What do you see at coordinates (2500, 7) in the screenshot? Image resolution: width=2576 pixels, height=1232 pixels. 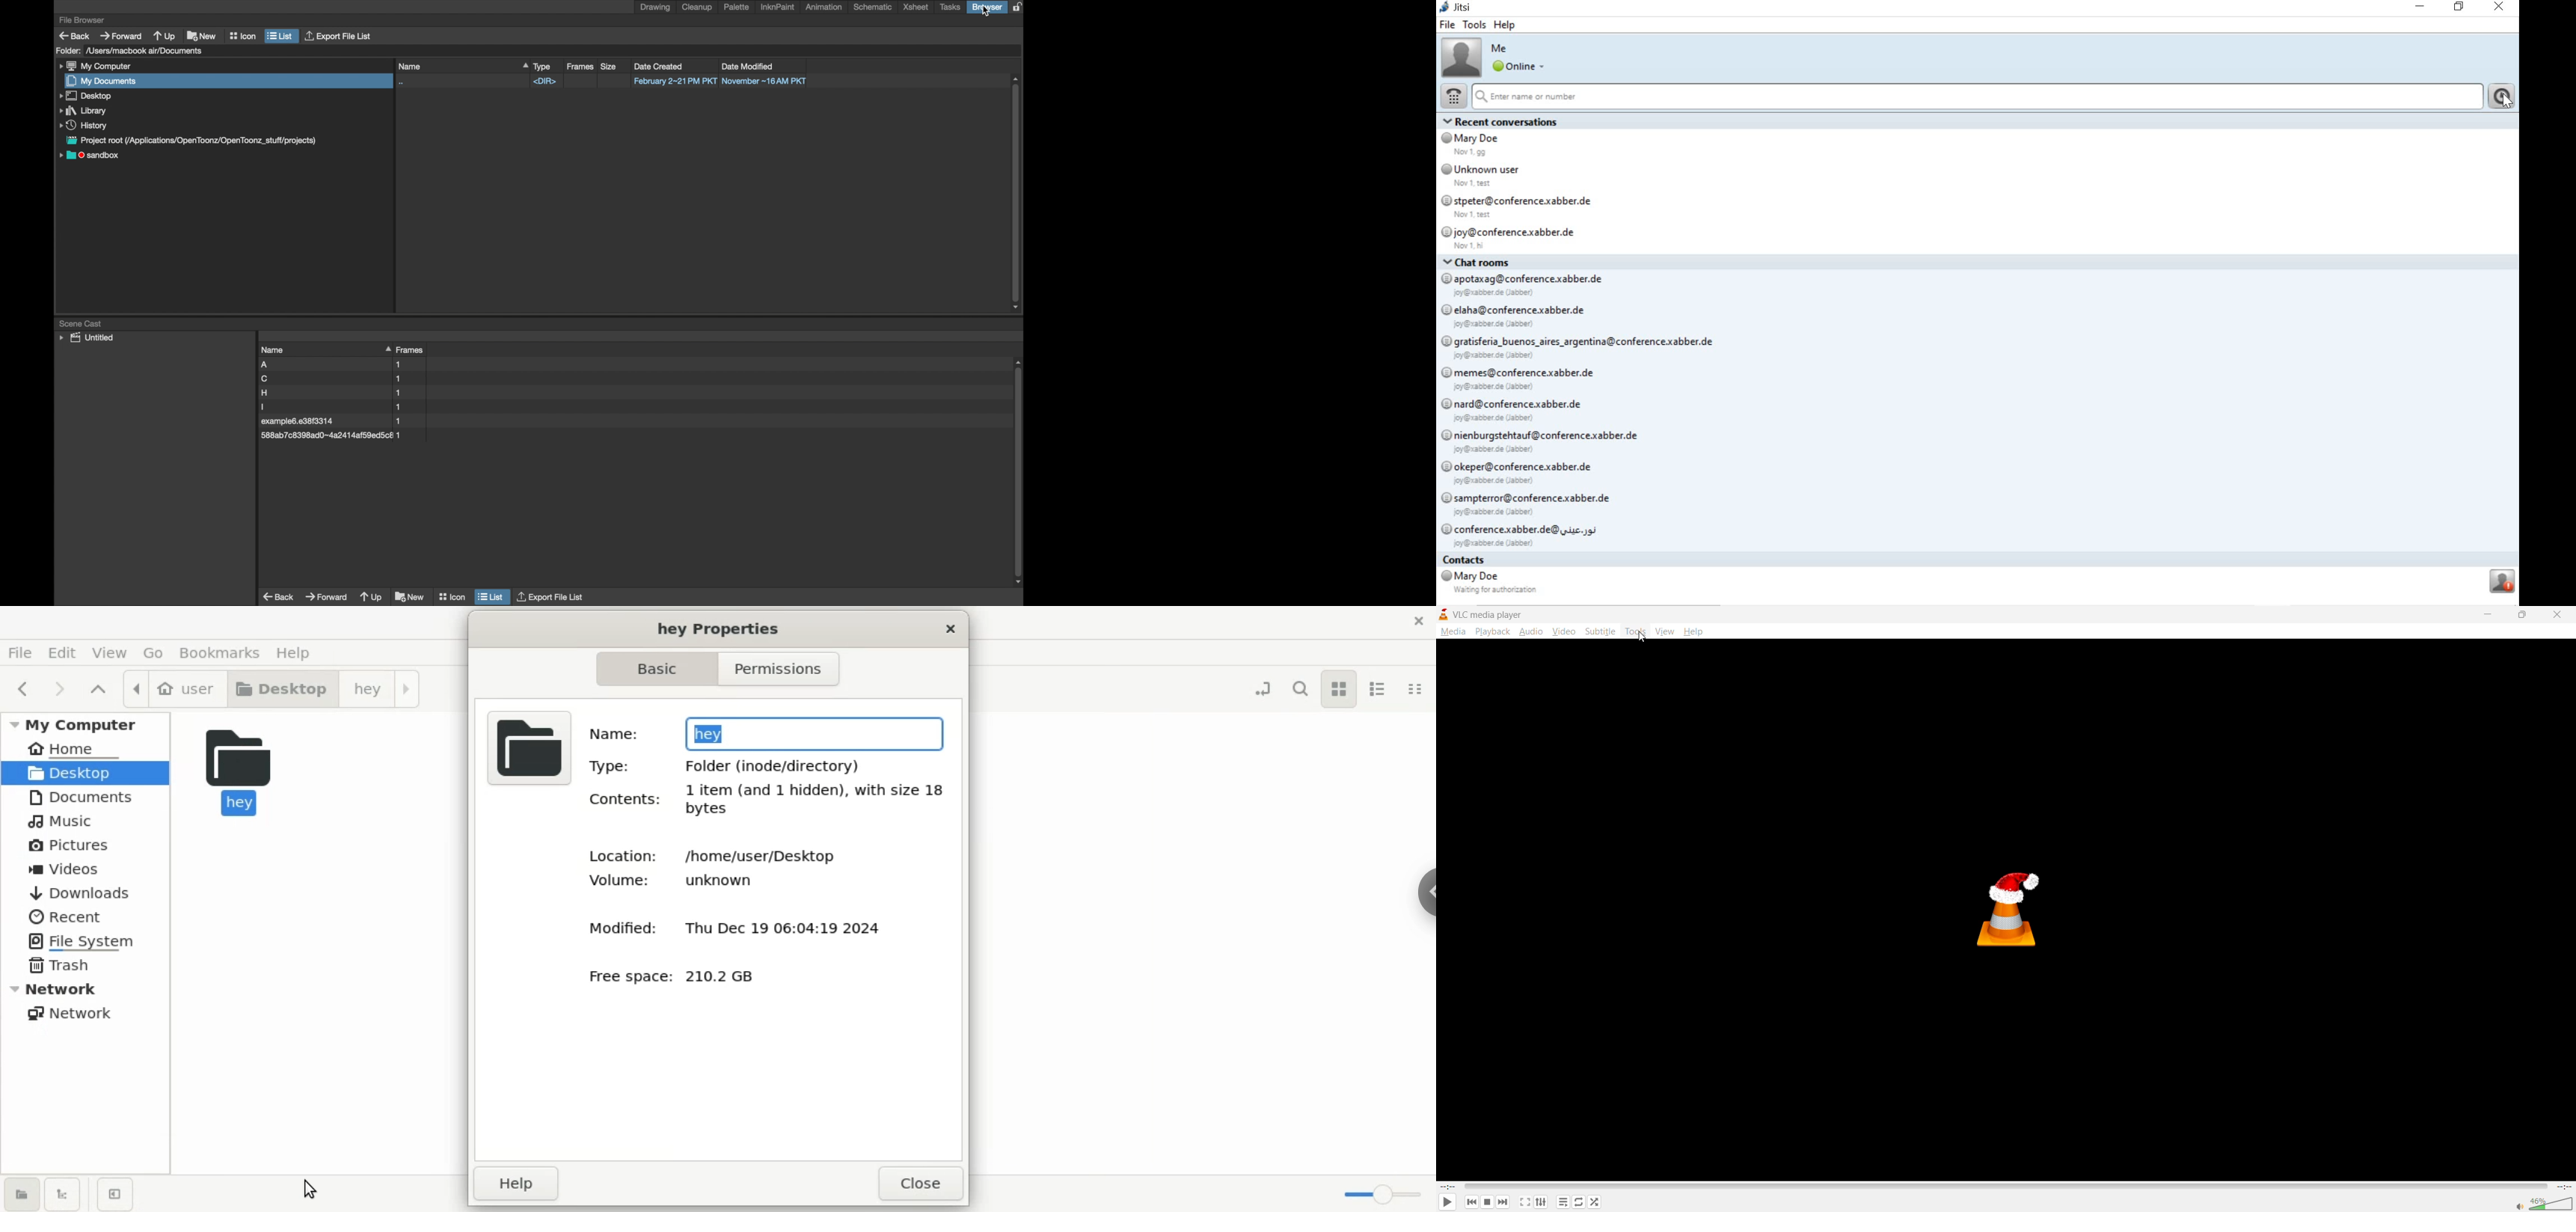 I see `close` at bounding box center [2500, 7].